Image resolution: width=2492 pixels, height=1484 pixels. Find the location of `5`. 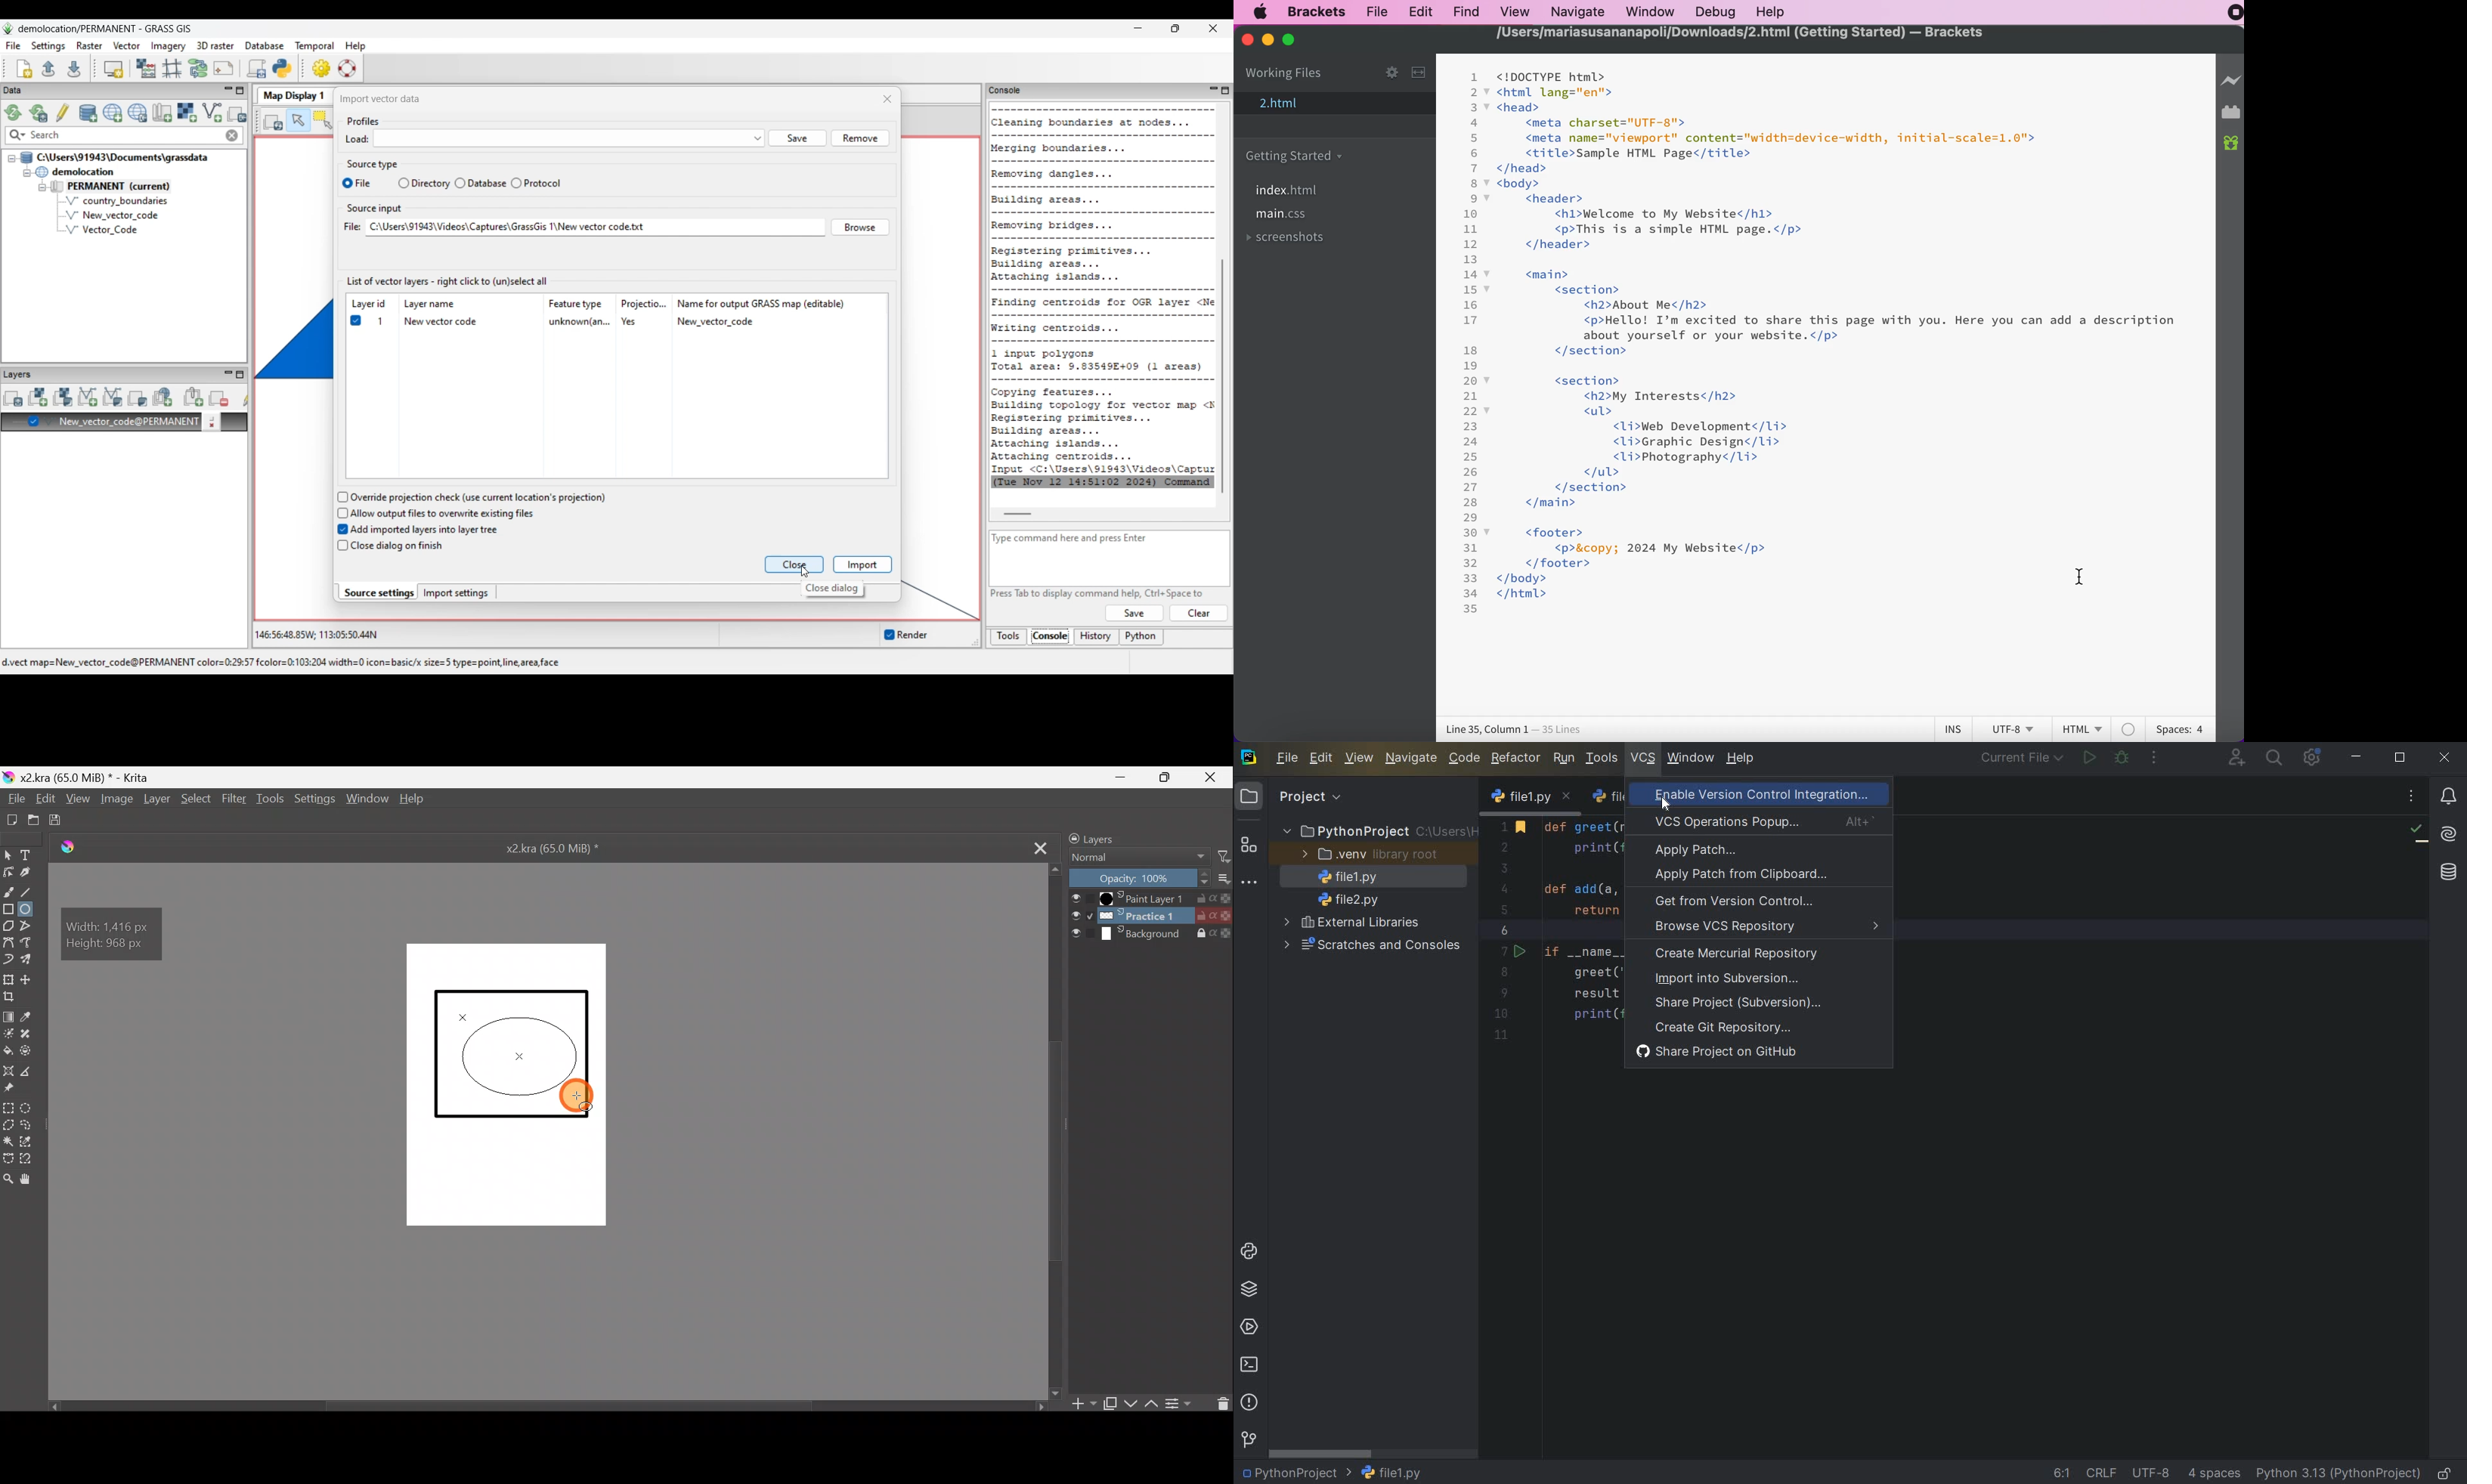

5 is located at coordinates (1473, 138).